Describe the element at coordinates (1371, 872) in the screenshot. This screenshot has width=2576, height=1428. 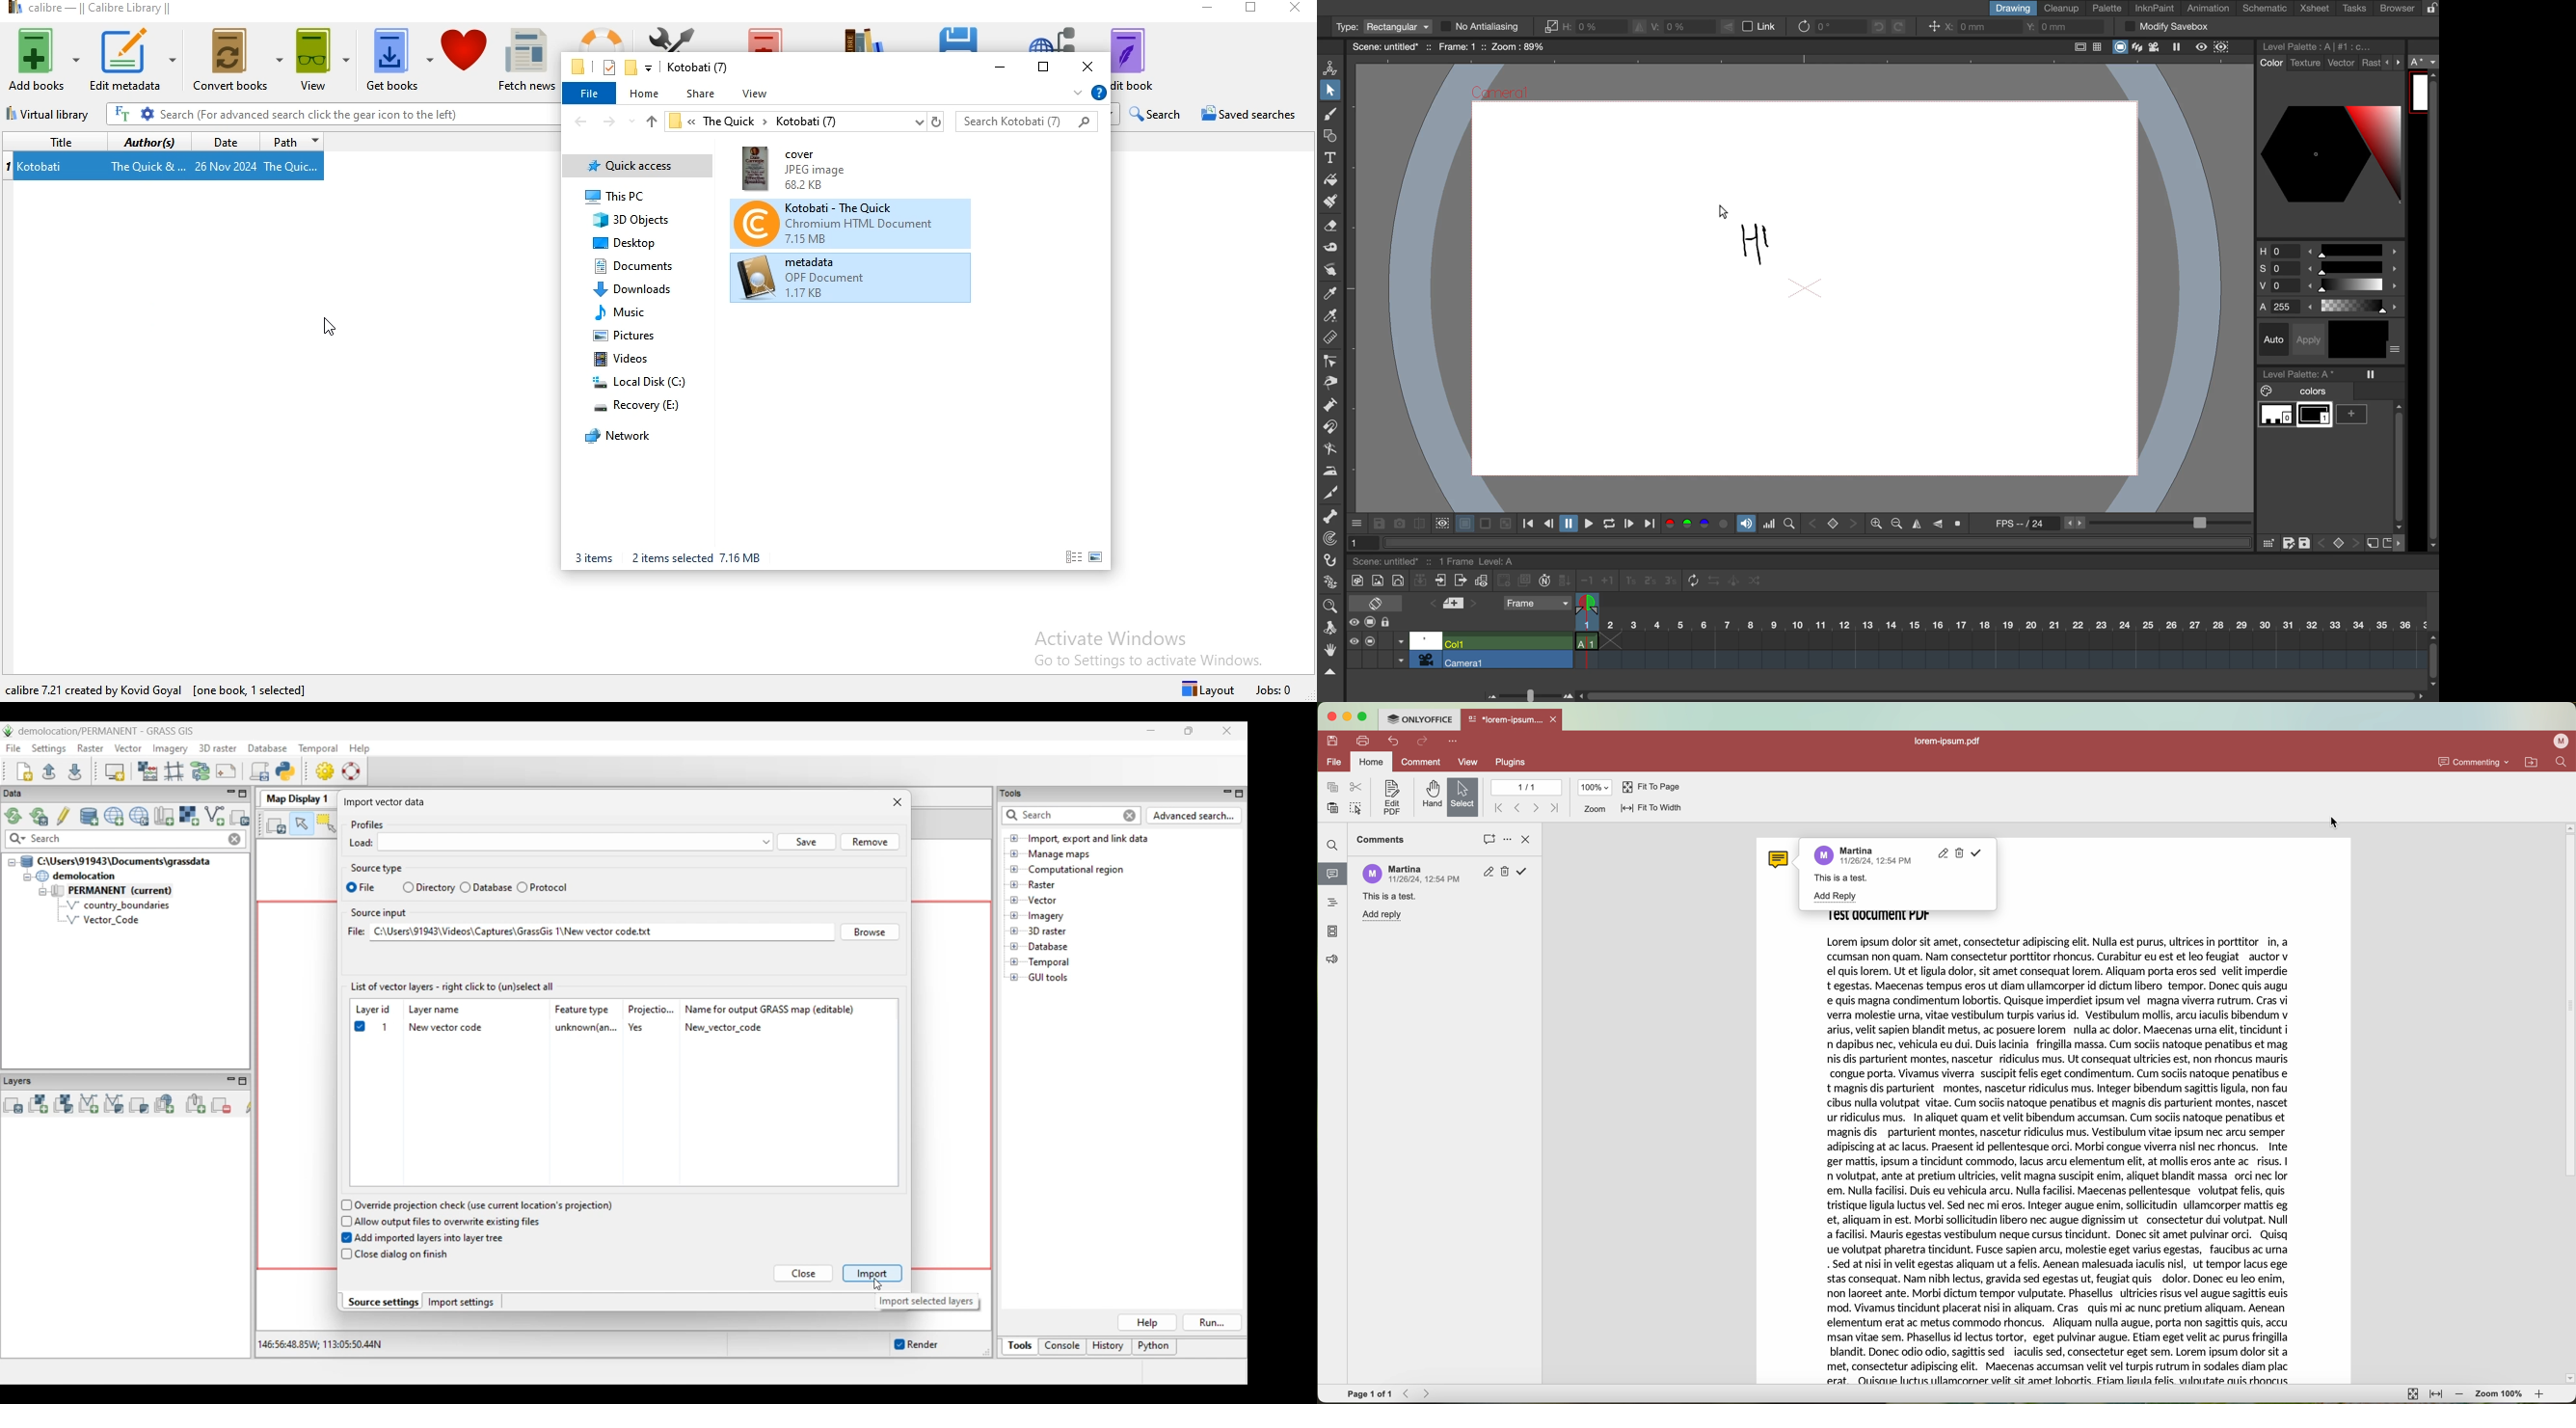
I see `profile picture` at that location.